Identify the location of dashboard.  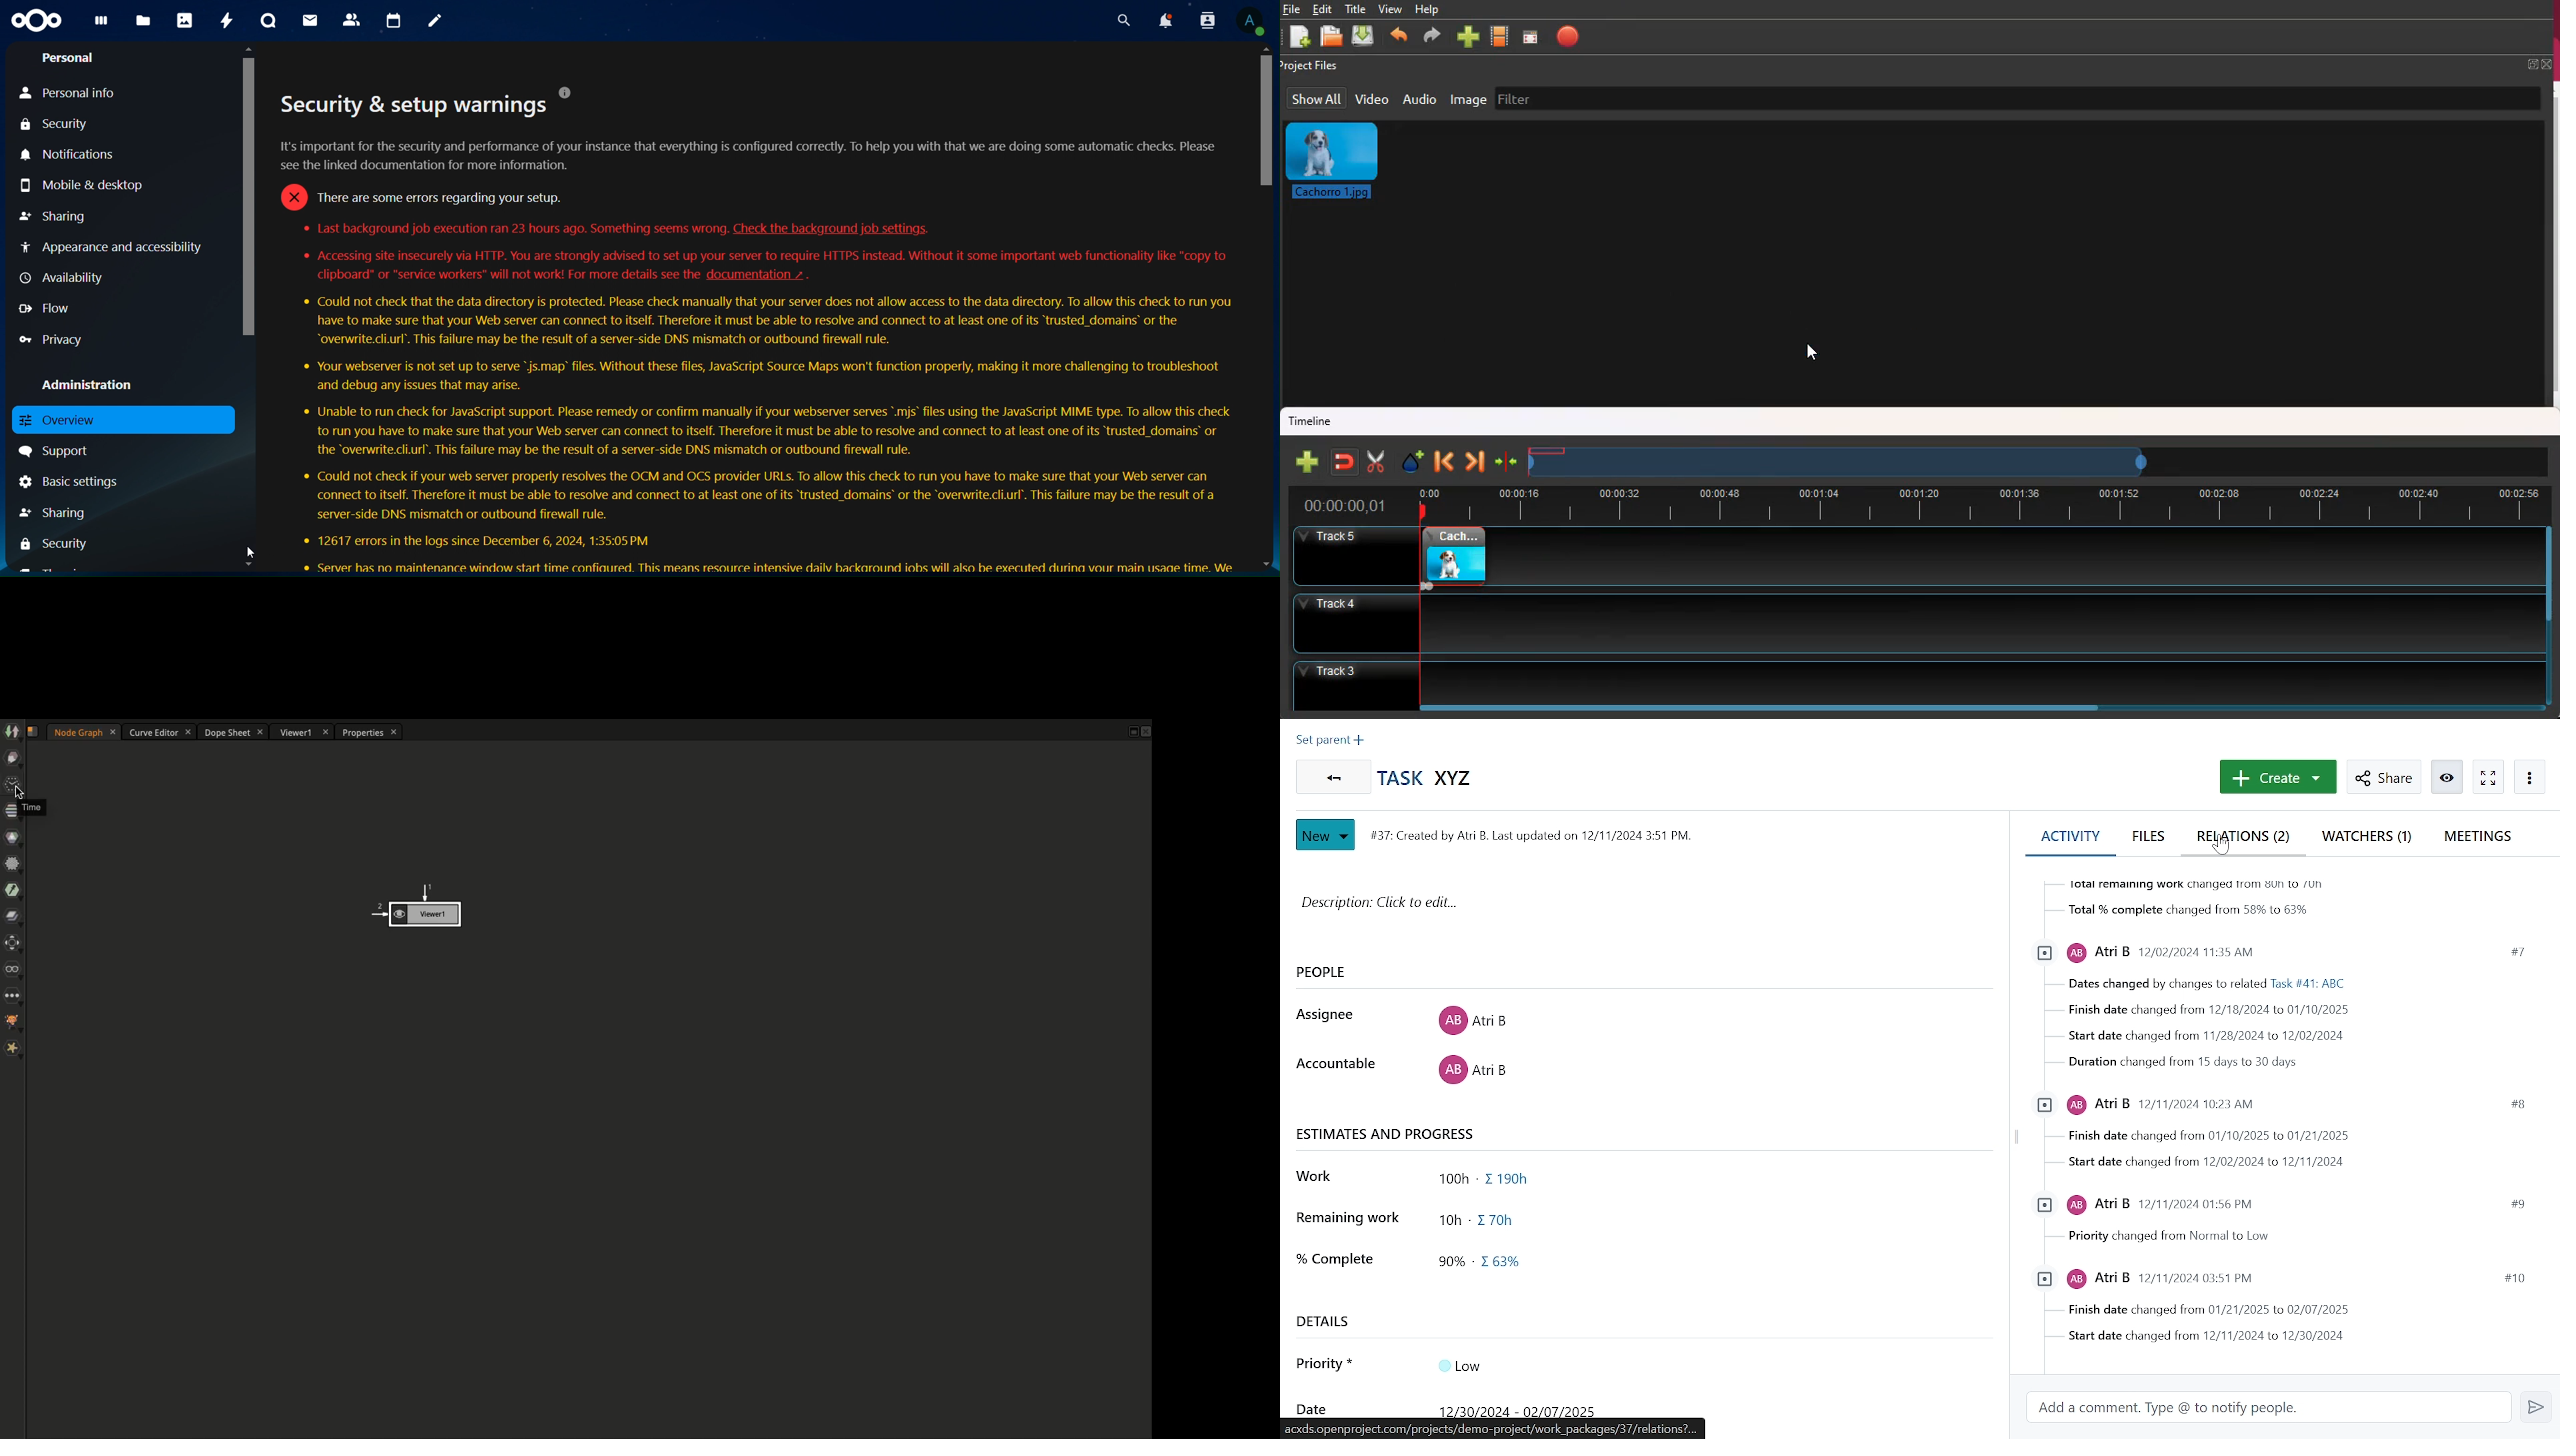
(102, 24).